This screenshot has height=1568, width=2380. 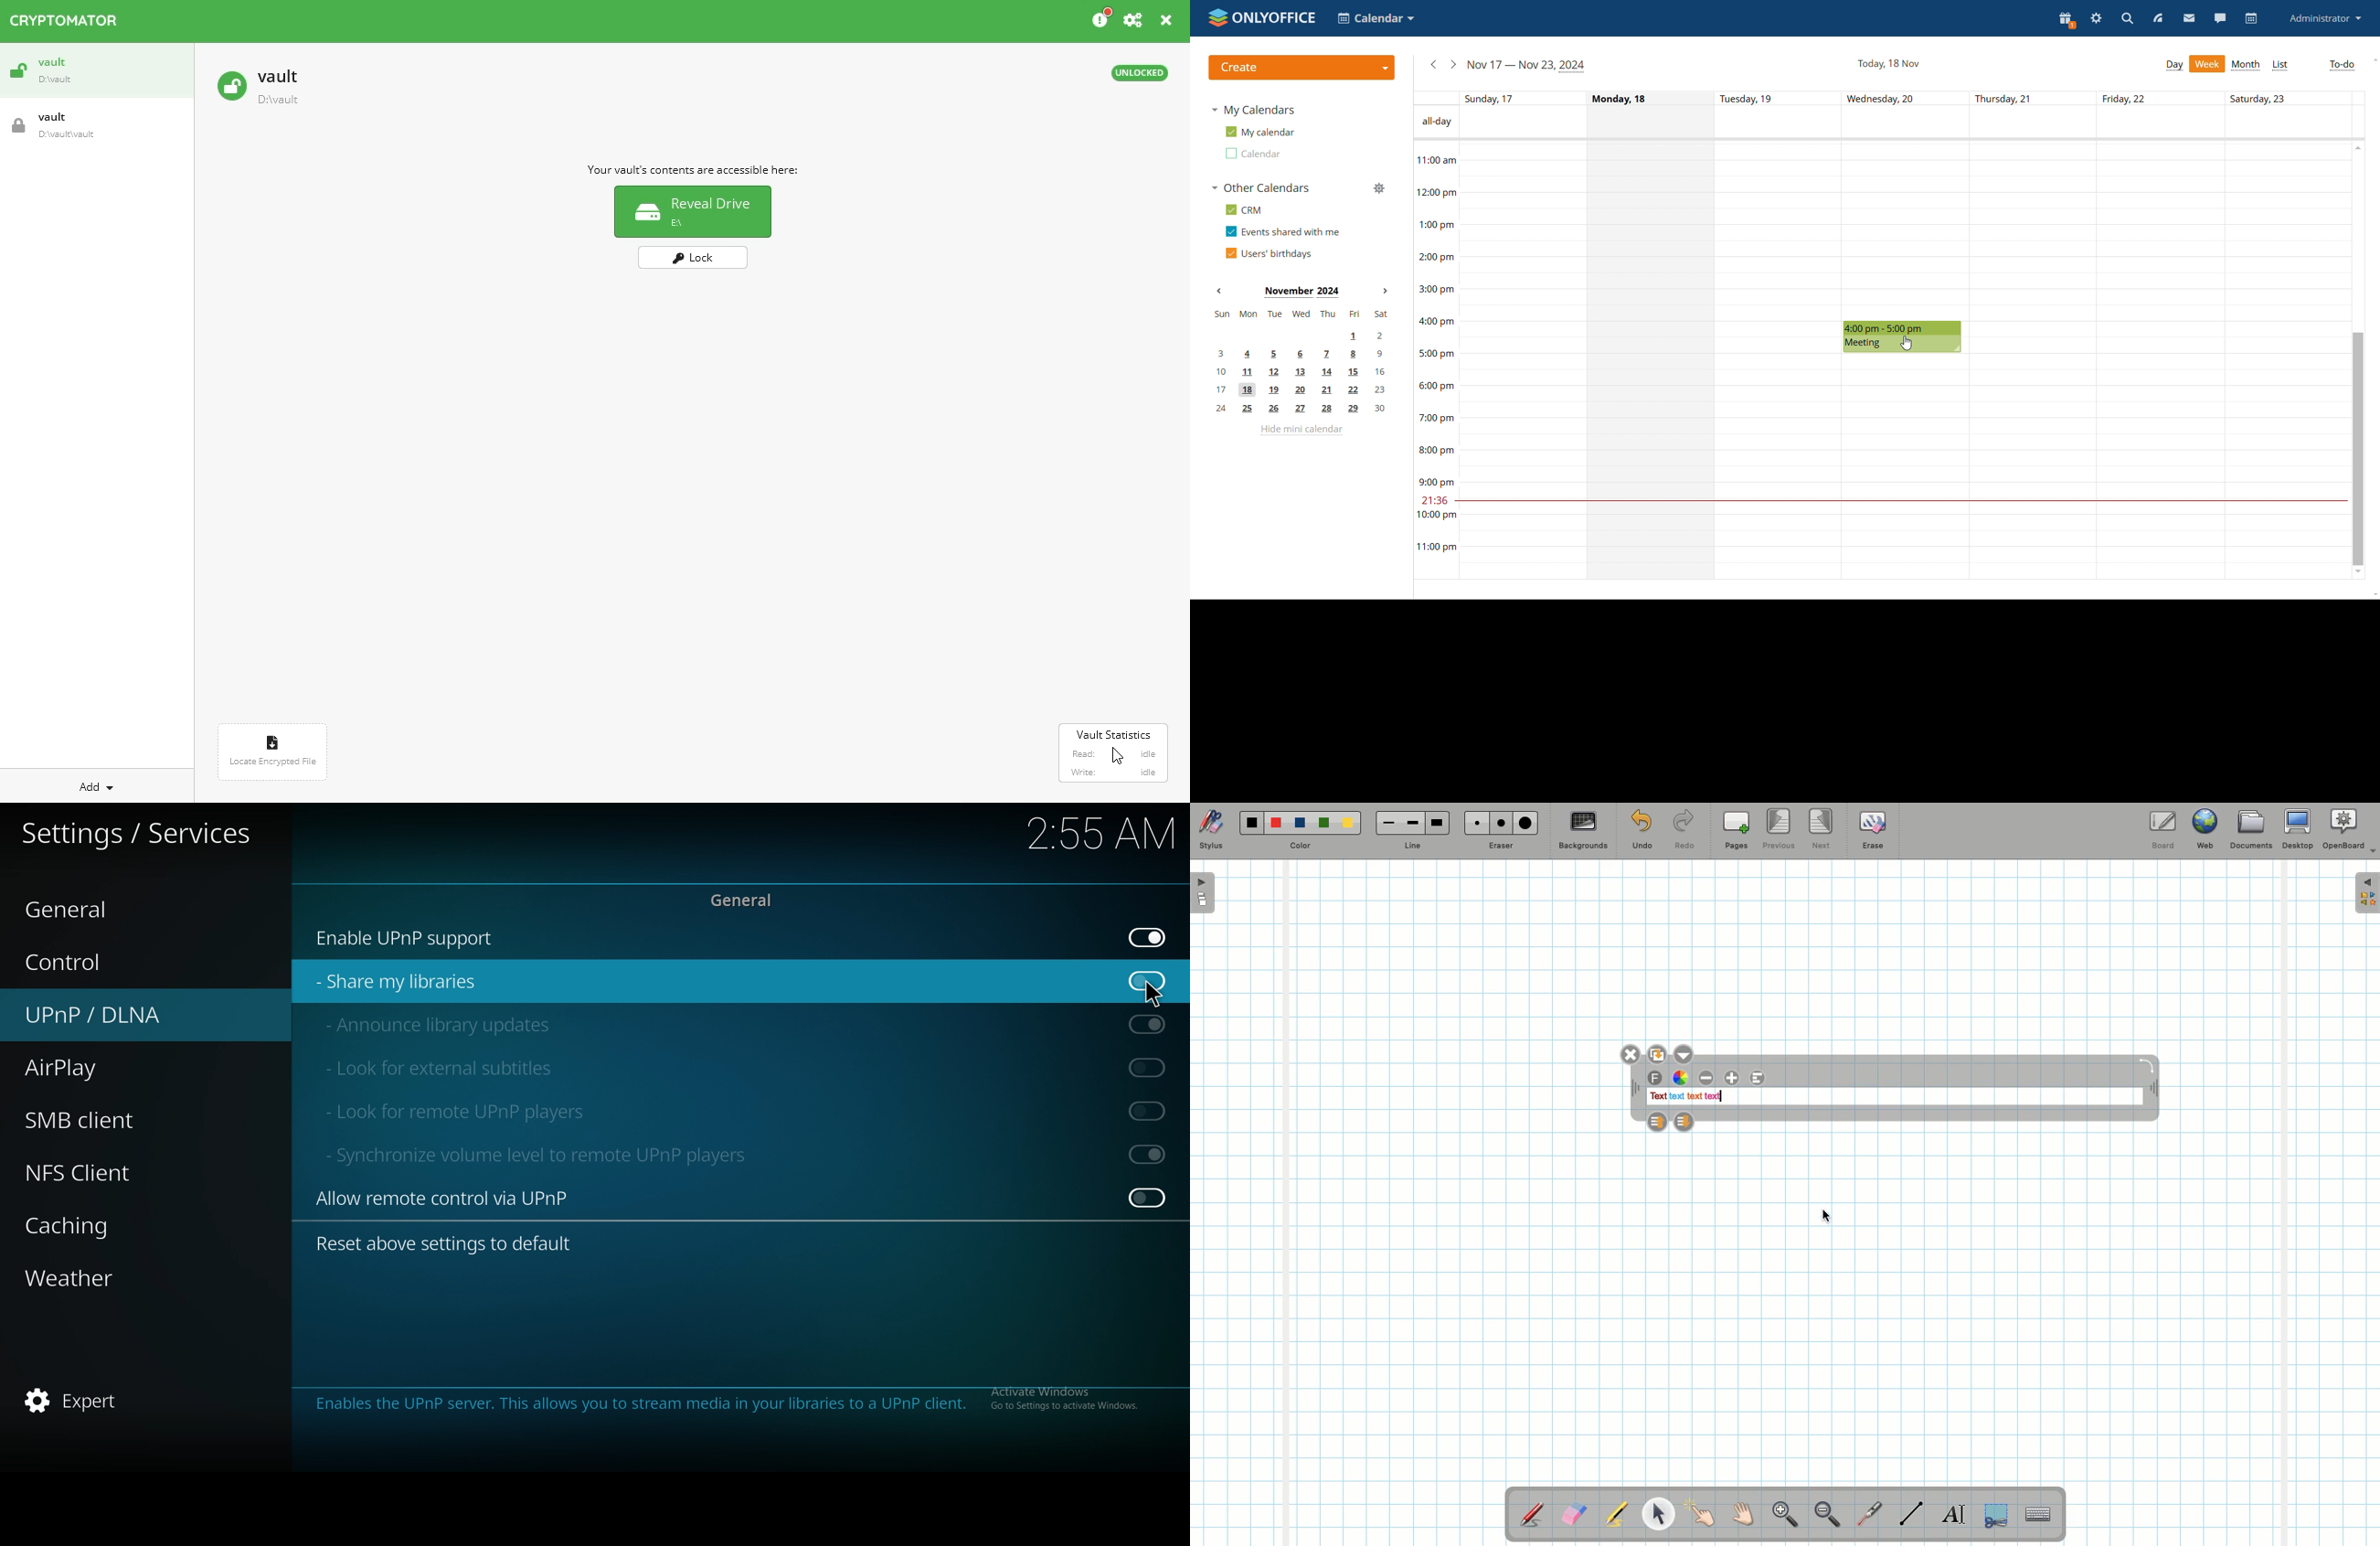 I want to click on enable upnp support, so click(x=416, y=938).